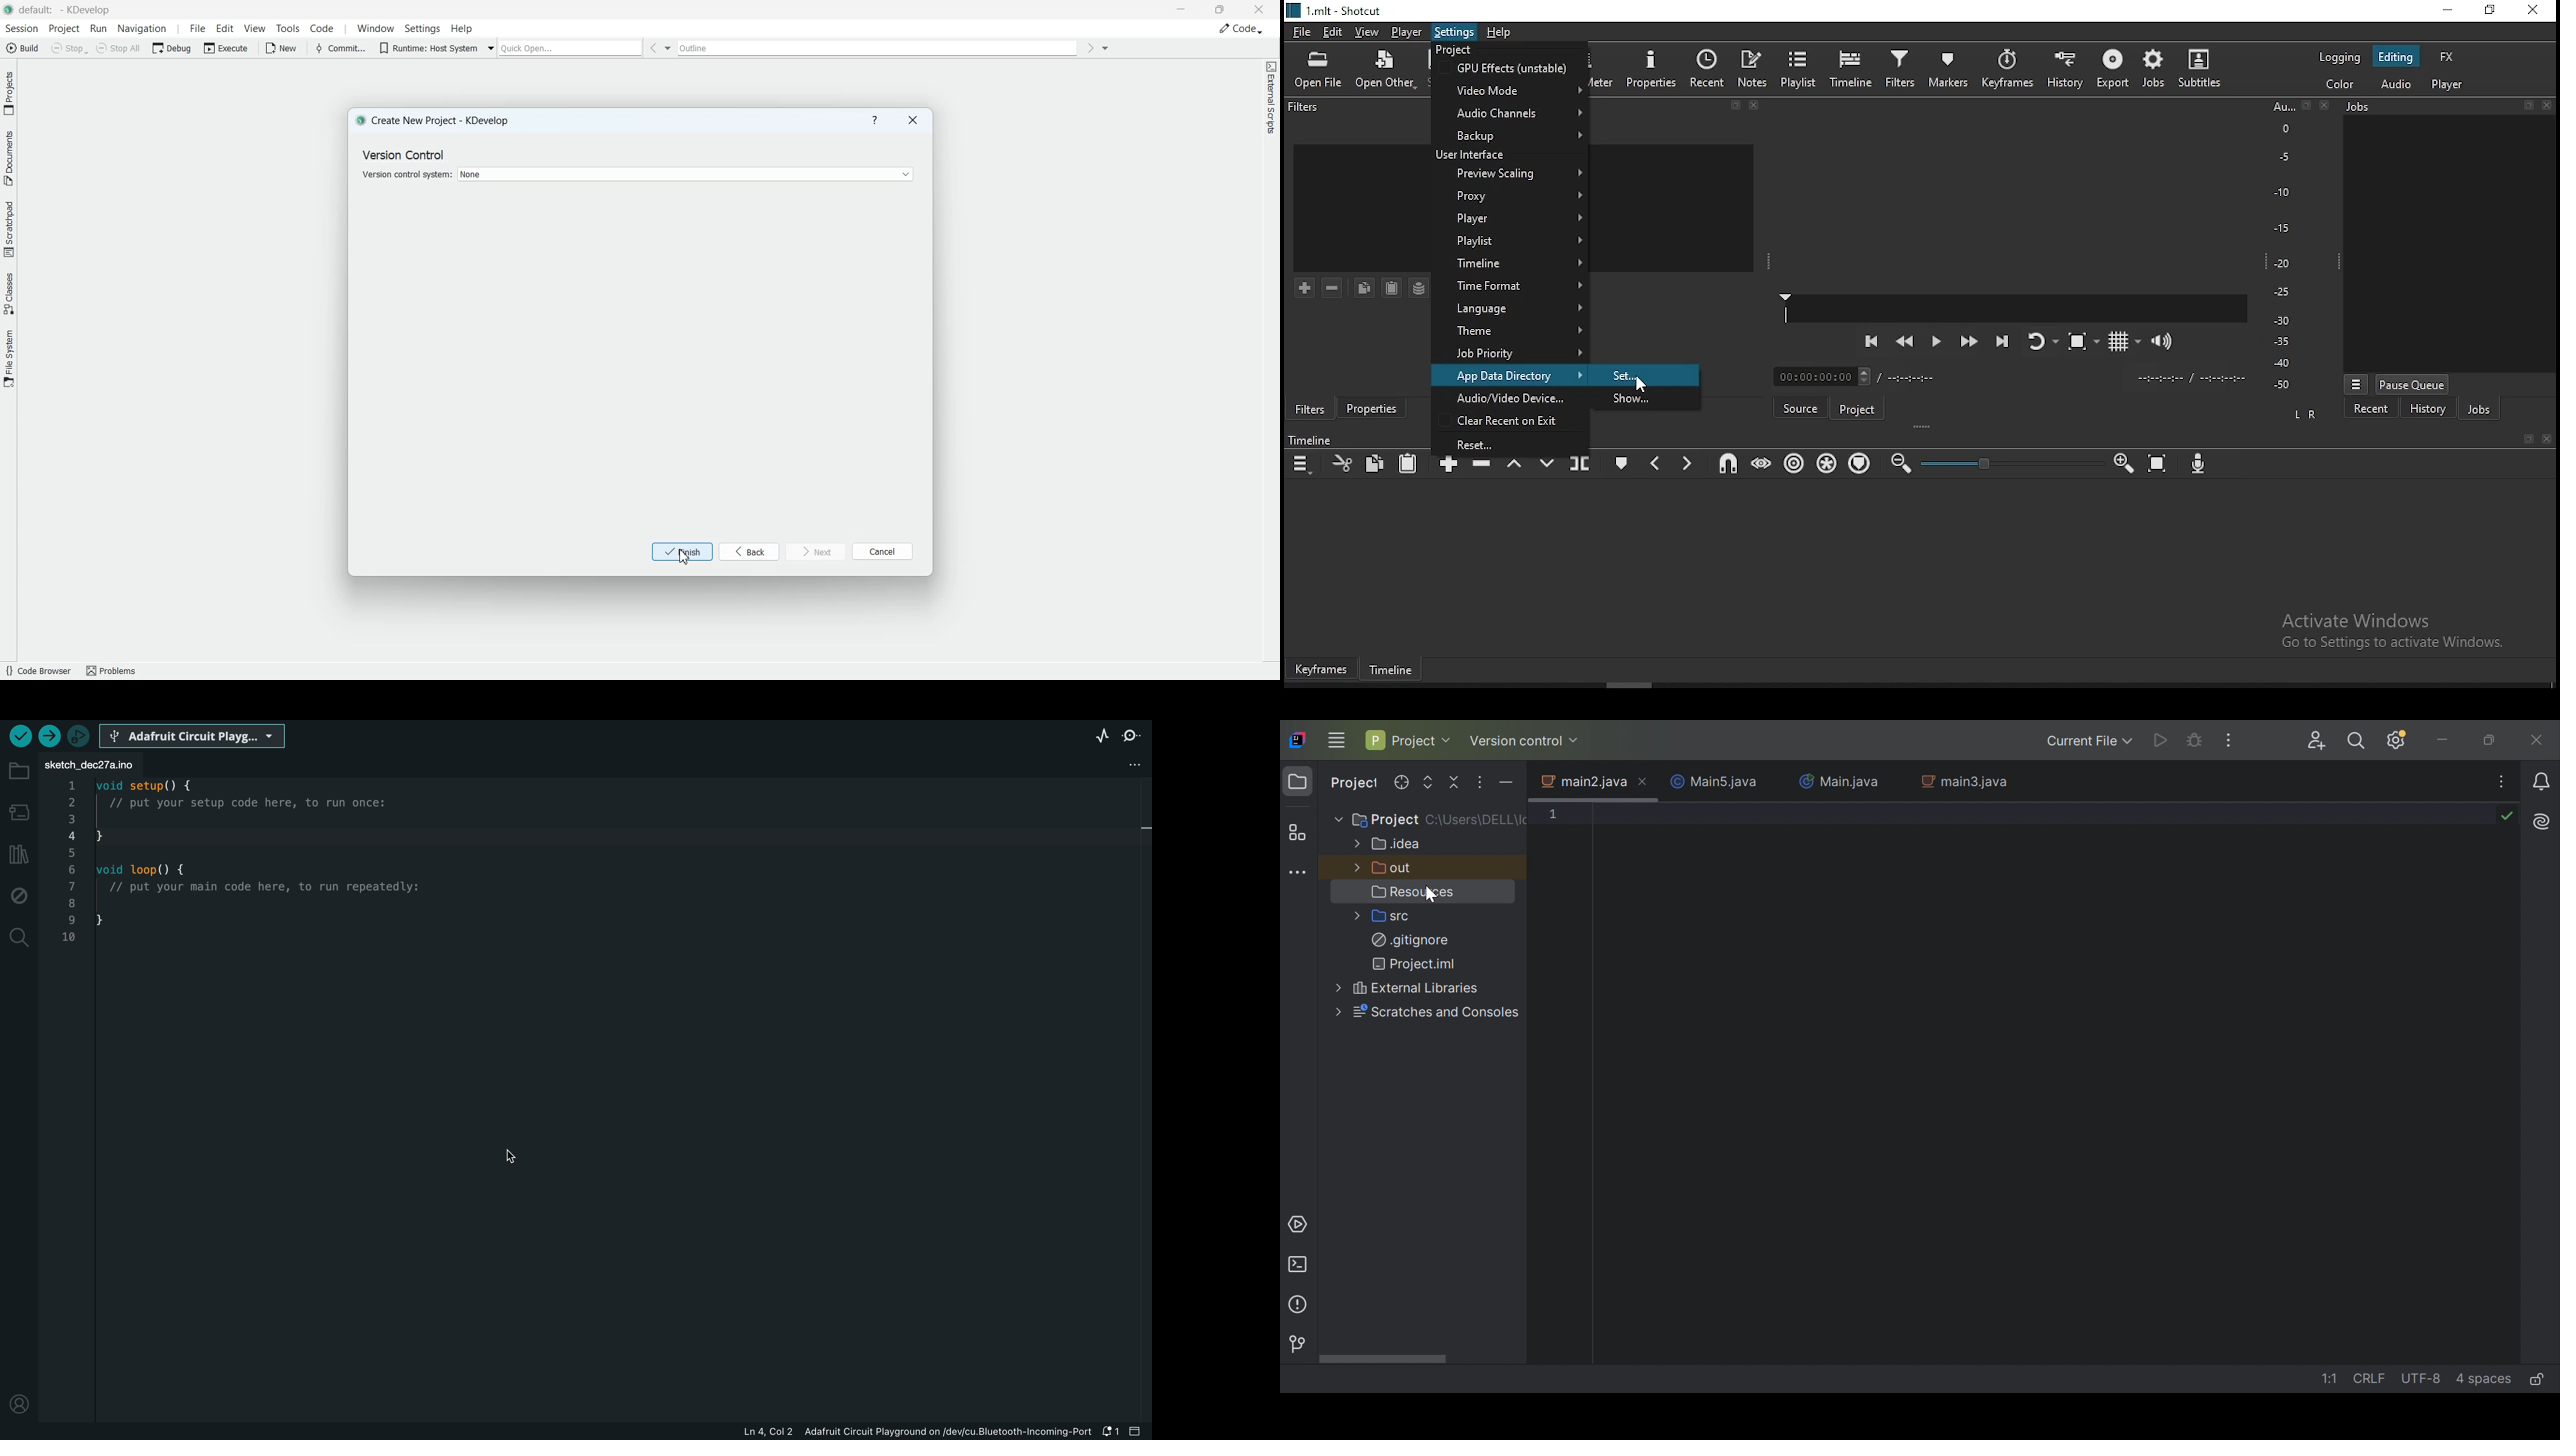 This screenshot has width=2576, height=1456. What do you see at coordinates (1792, 464) in the screenshot?
I see `ripple` at bounding box center [1792, 464].